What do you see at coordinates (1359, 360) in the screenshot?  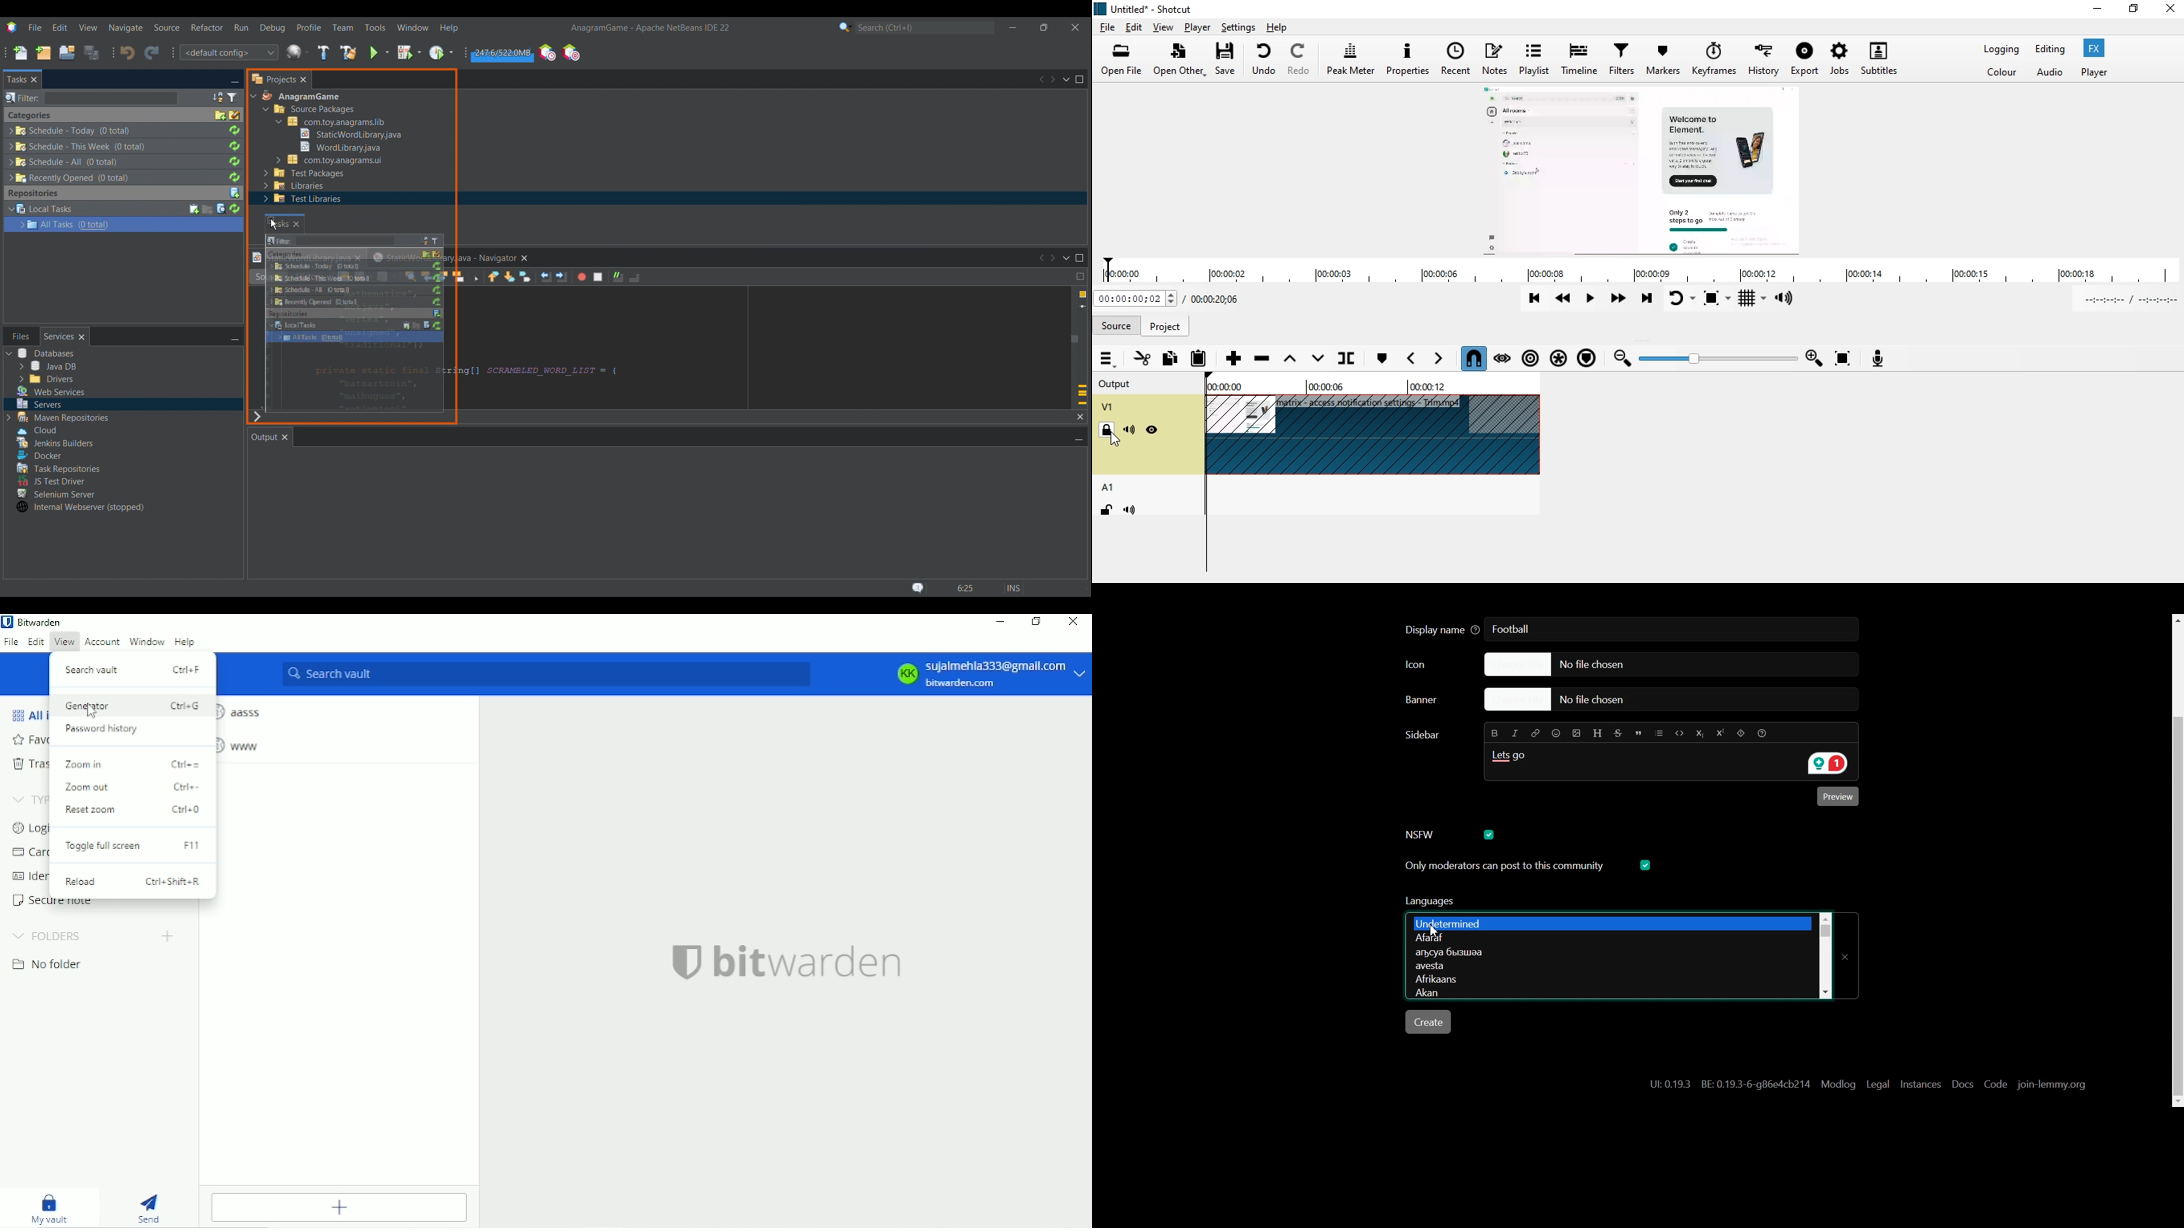 I see `split at playhead` at bounding box center [1359, 360].